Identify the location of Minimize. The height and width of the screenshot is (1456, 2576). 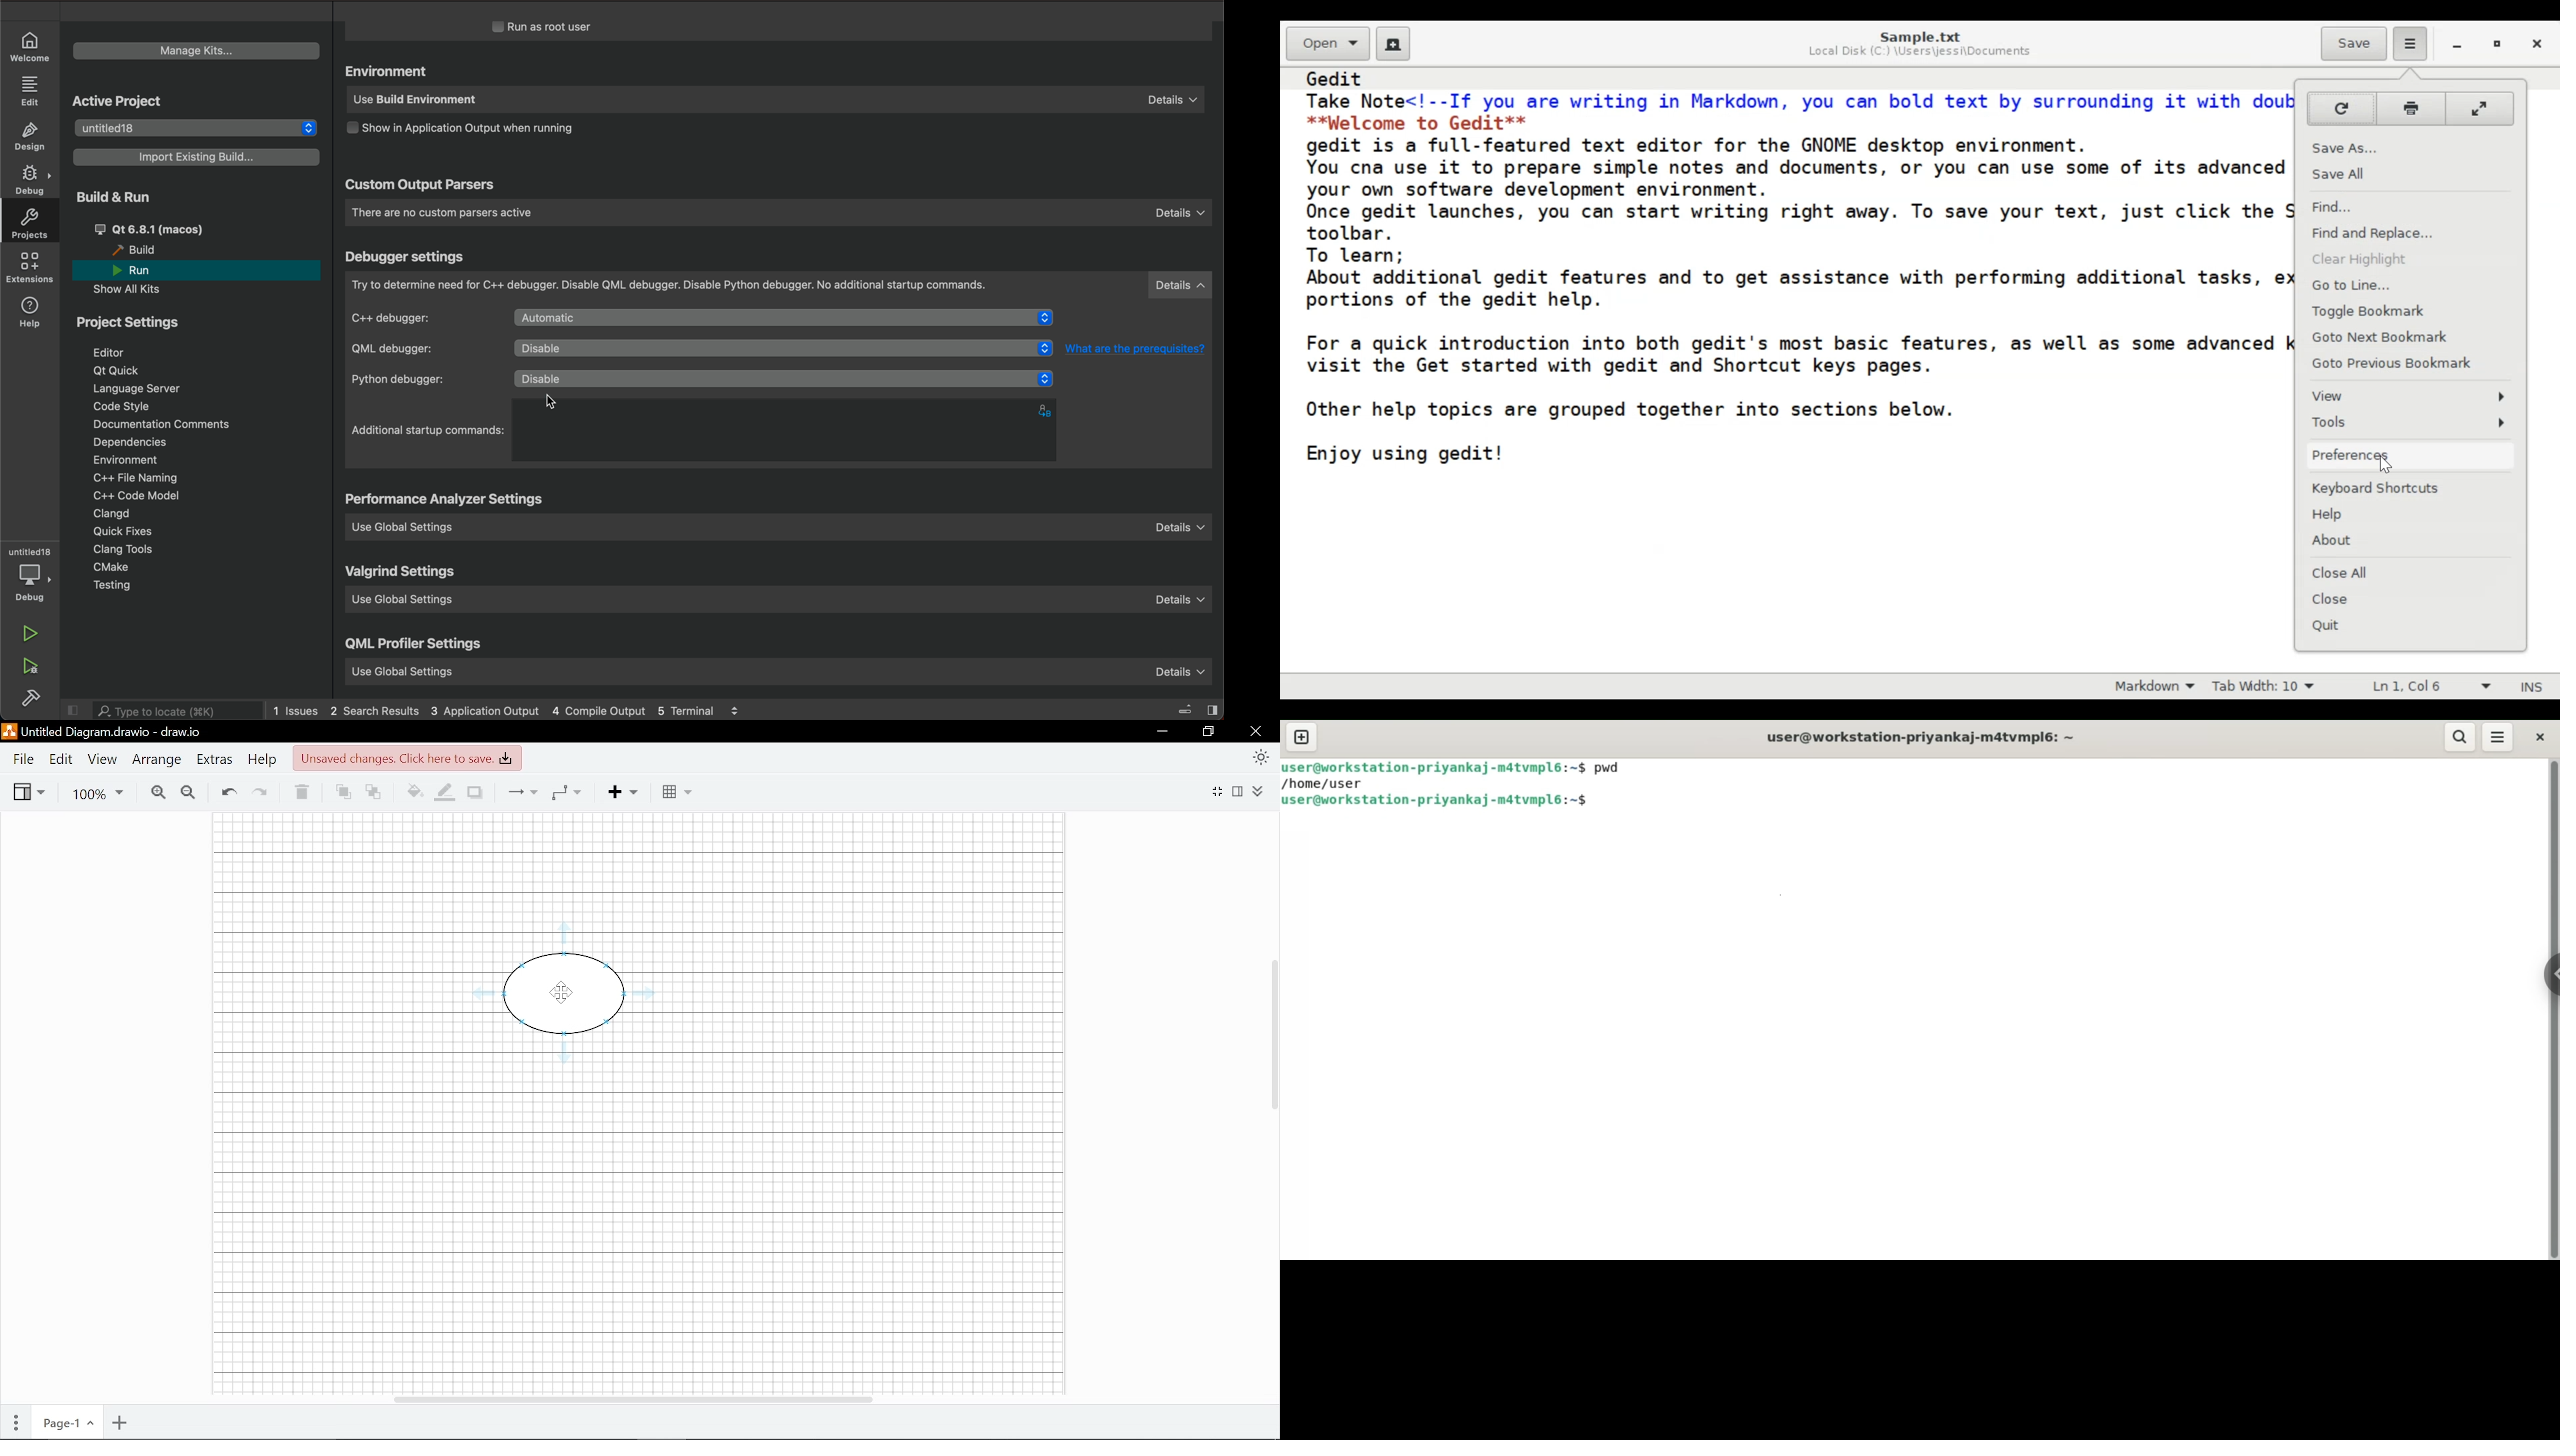
(1162, 732).